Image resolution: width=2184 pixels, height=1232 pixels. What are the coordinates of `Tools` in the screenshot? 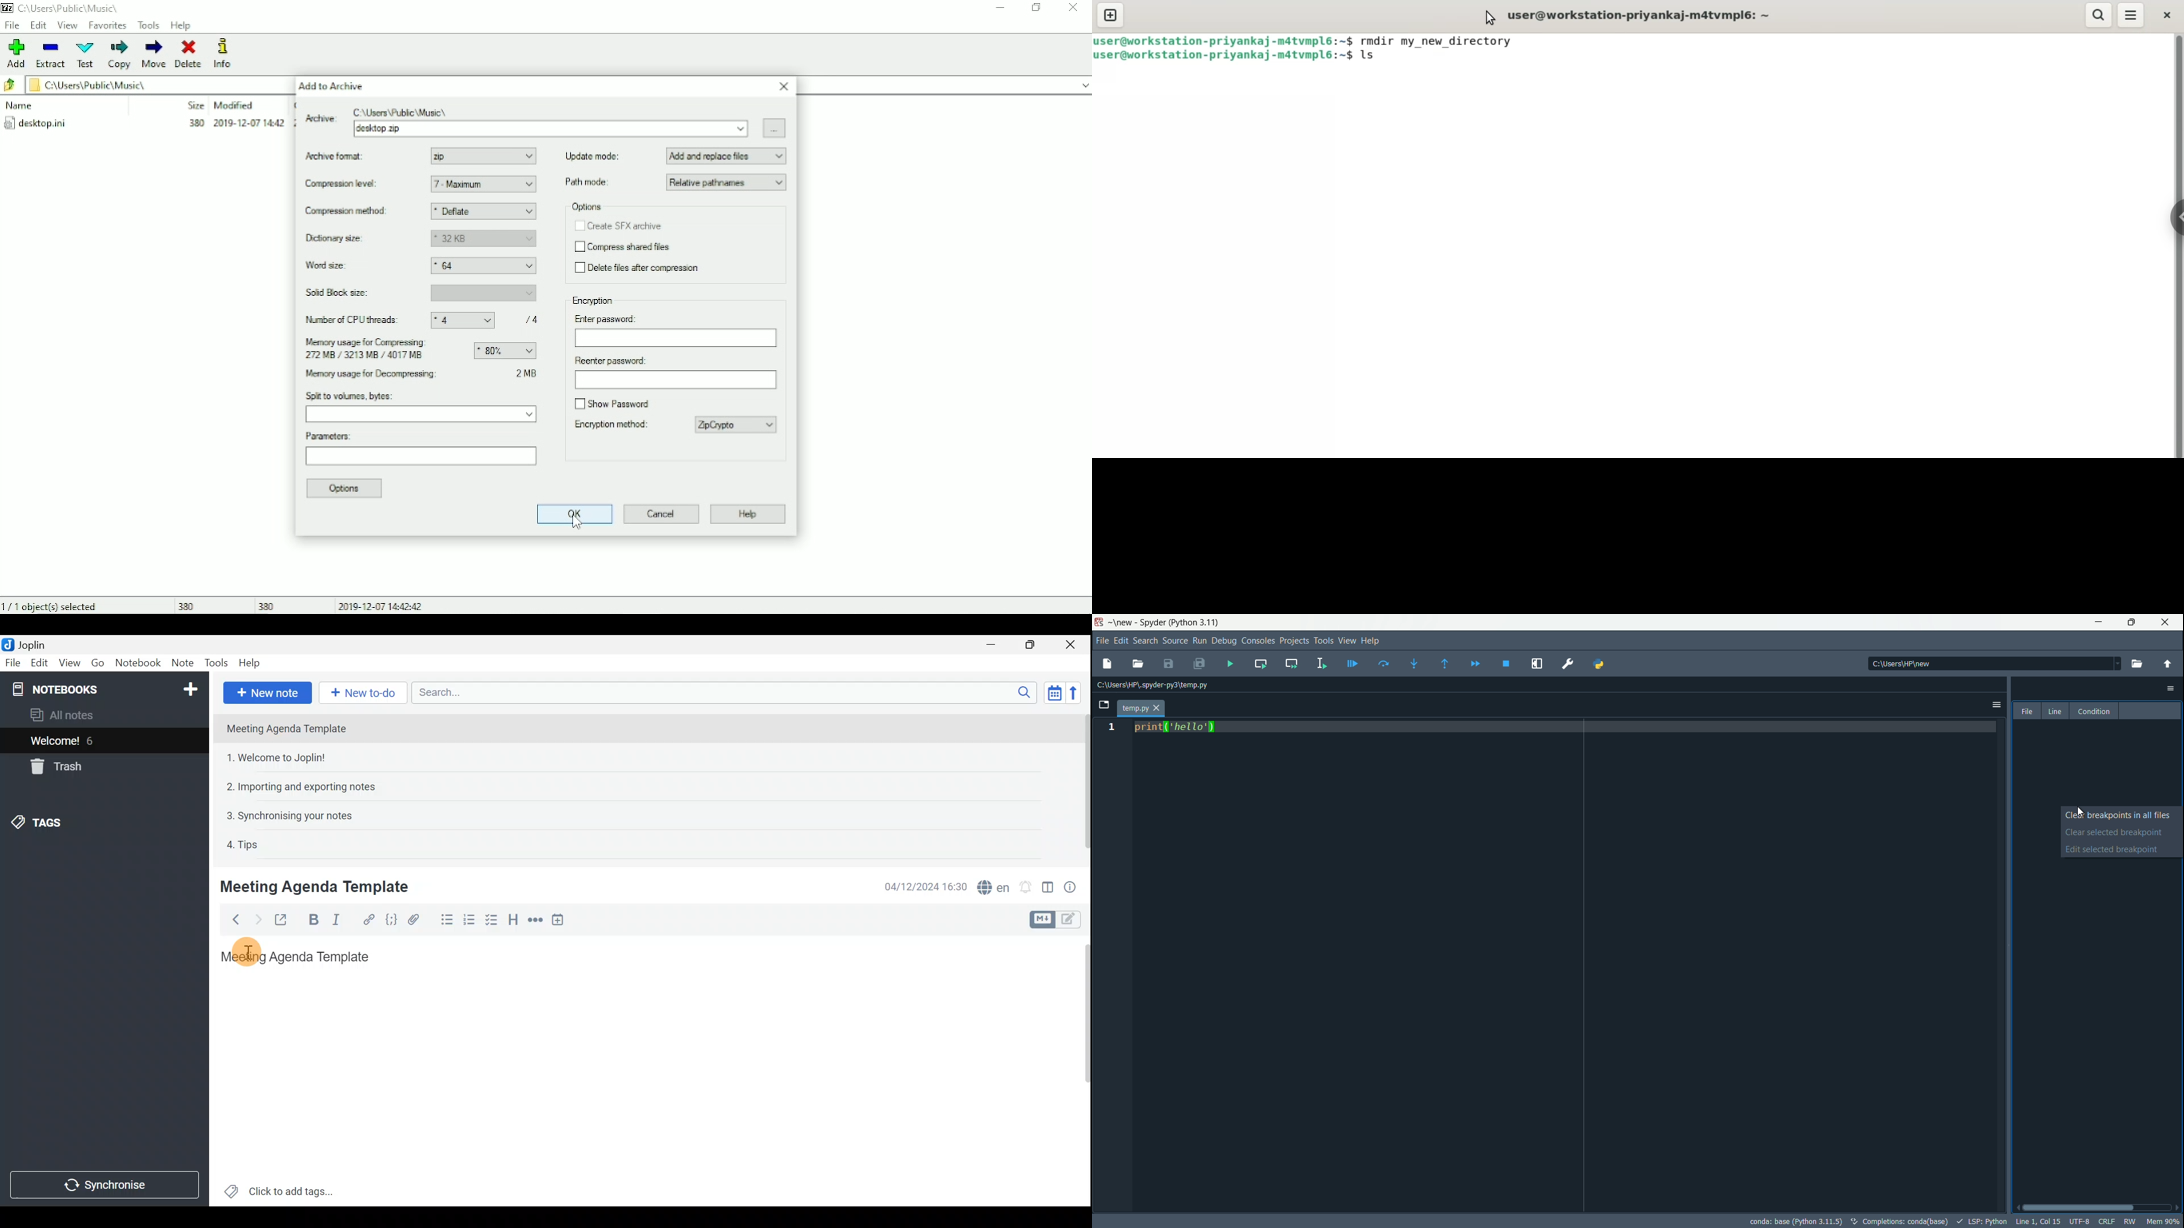 It's located at (215, 661).